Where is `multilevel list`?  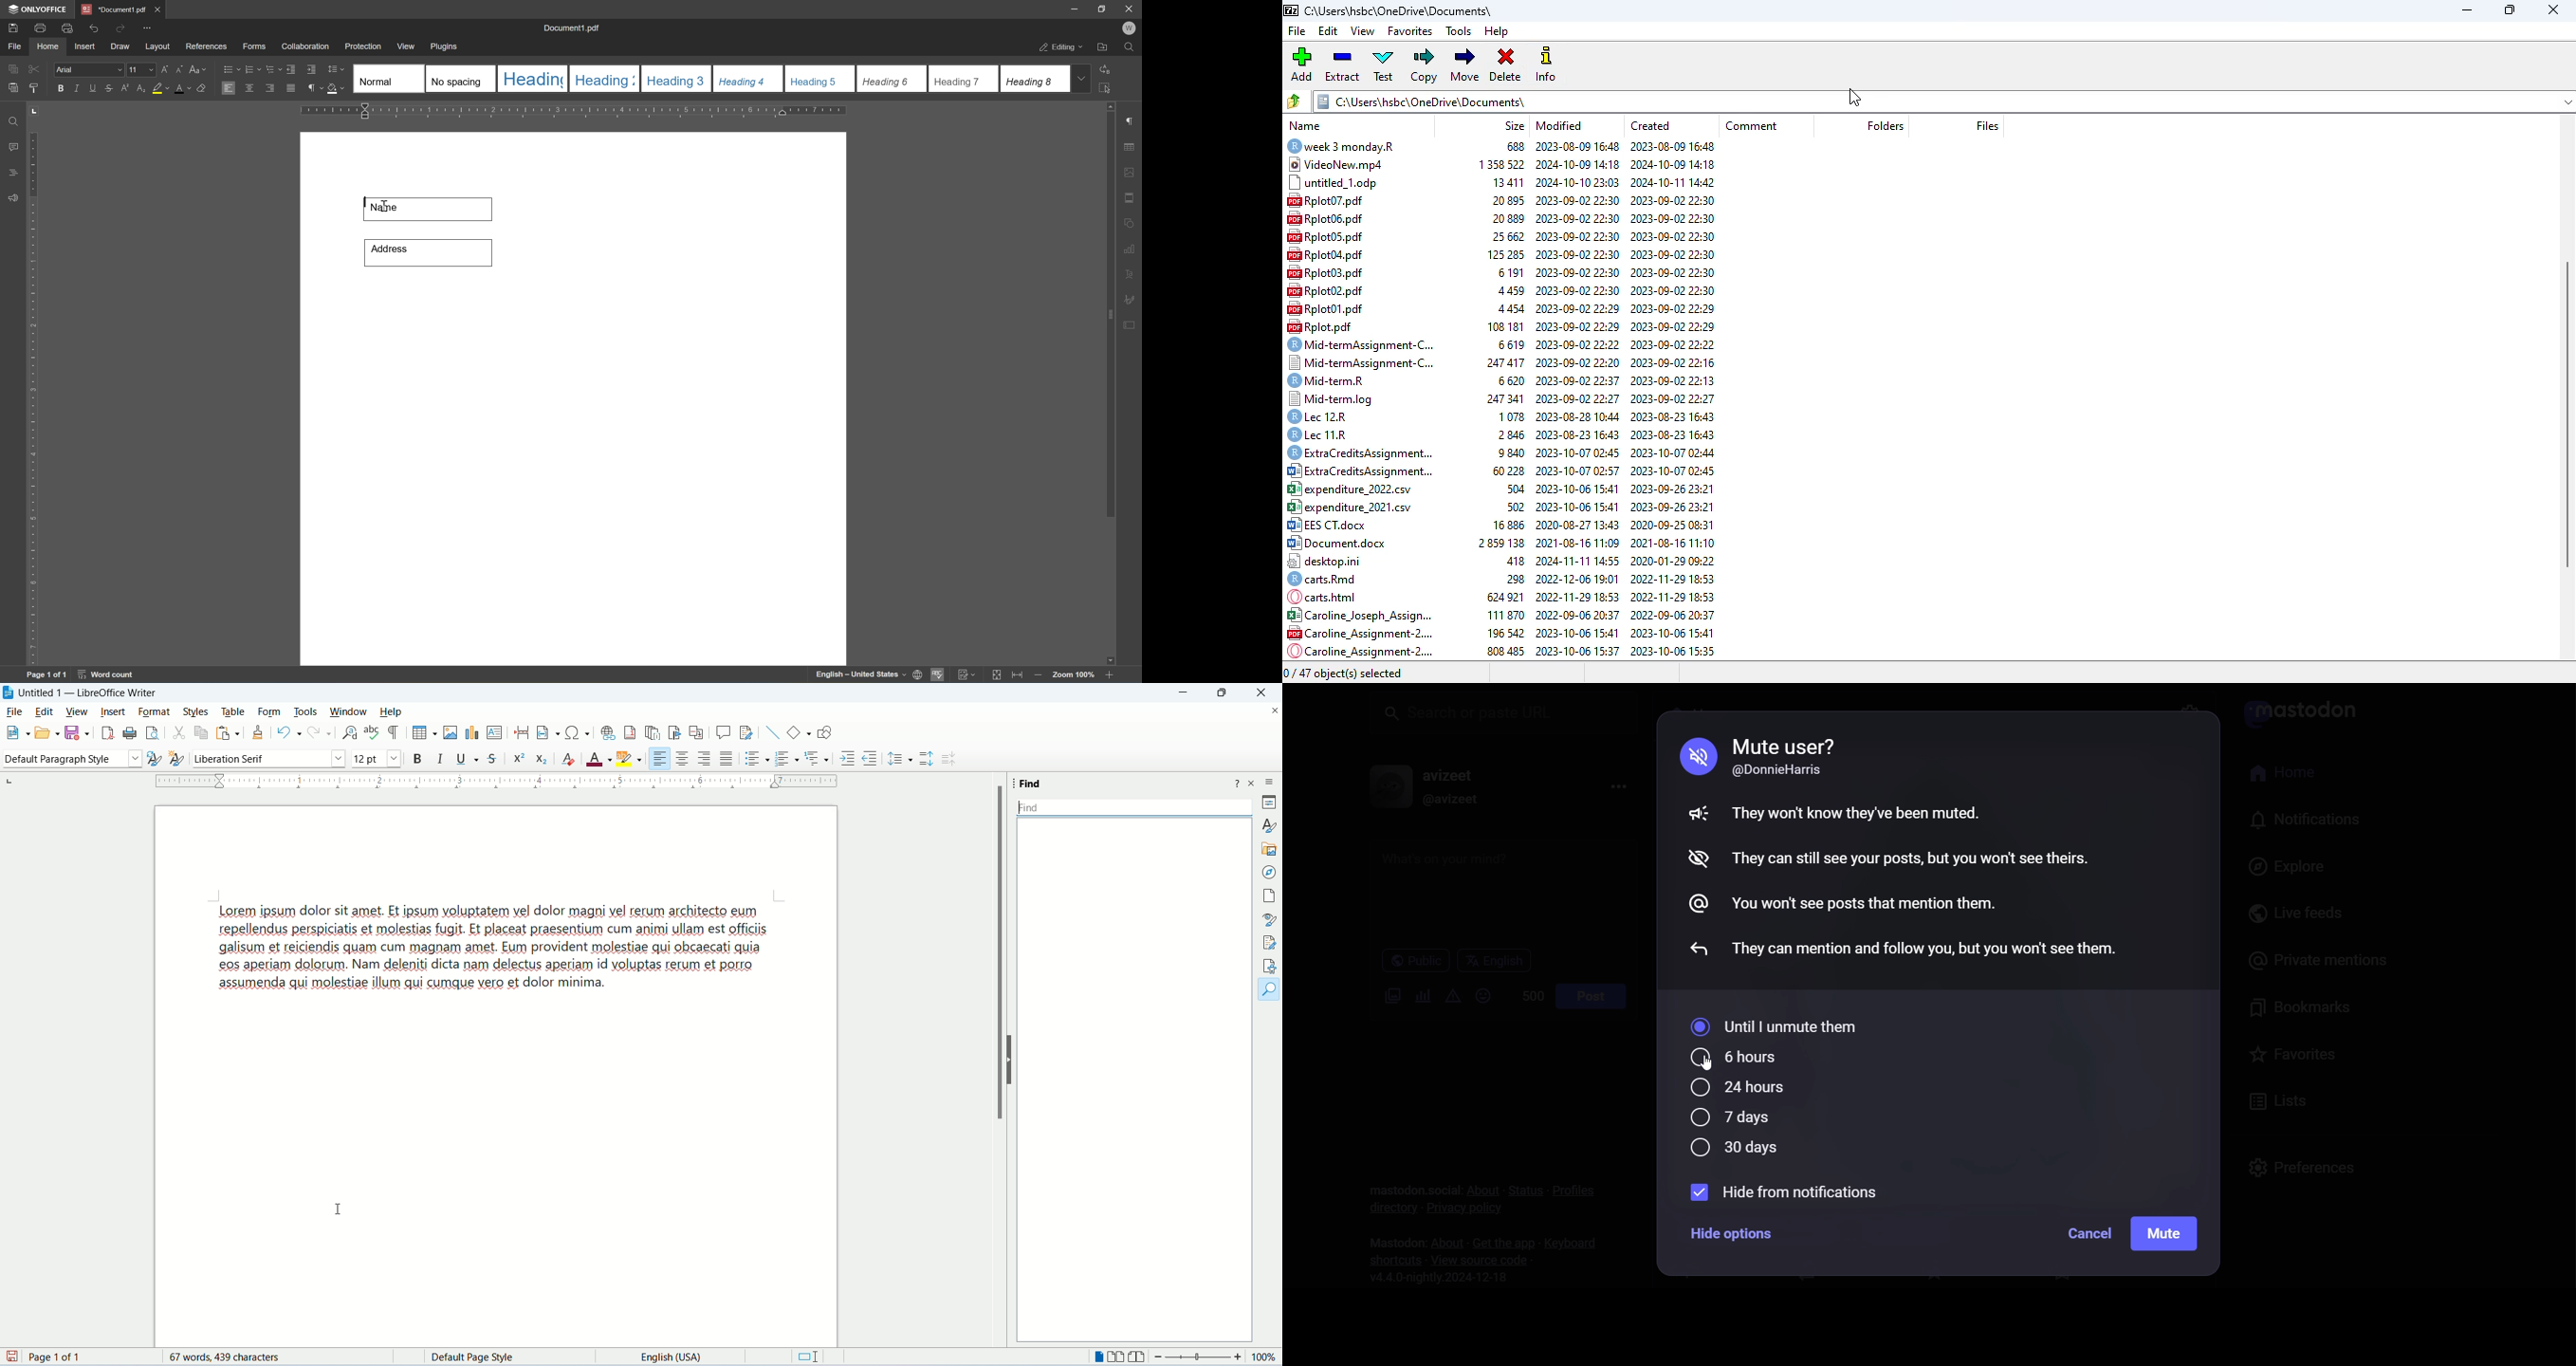 multilevel list is located at coordinates (272, 70).